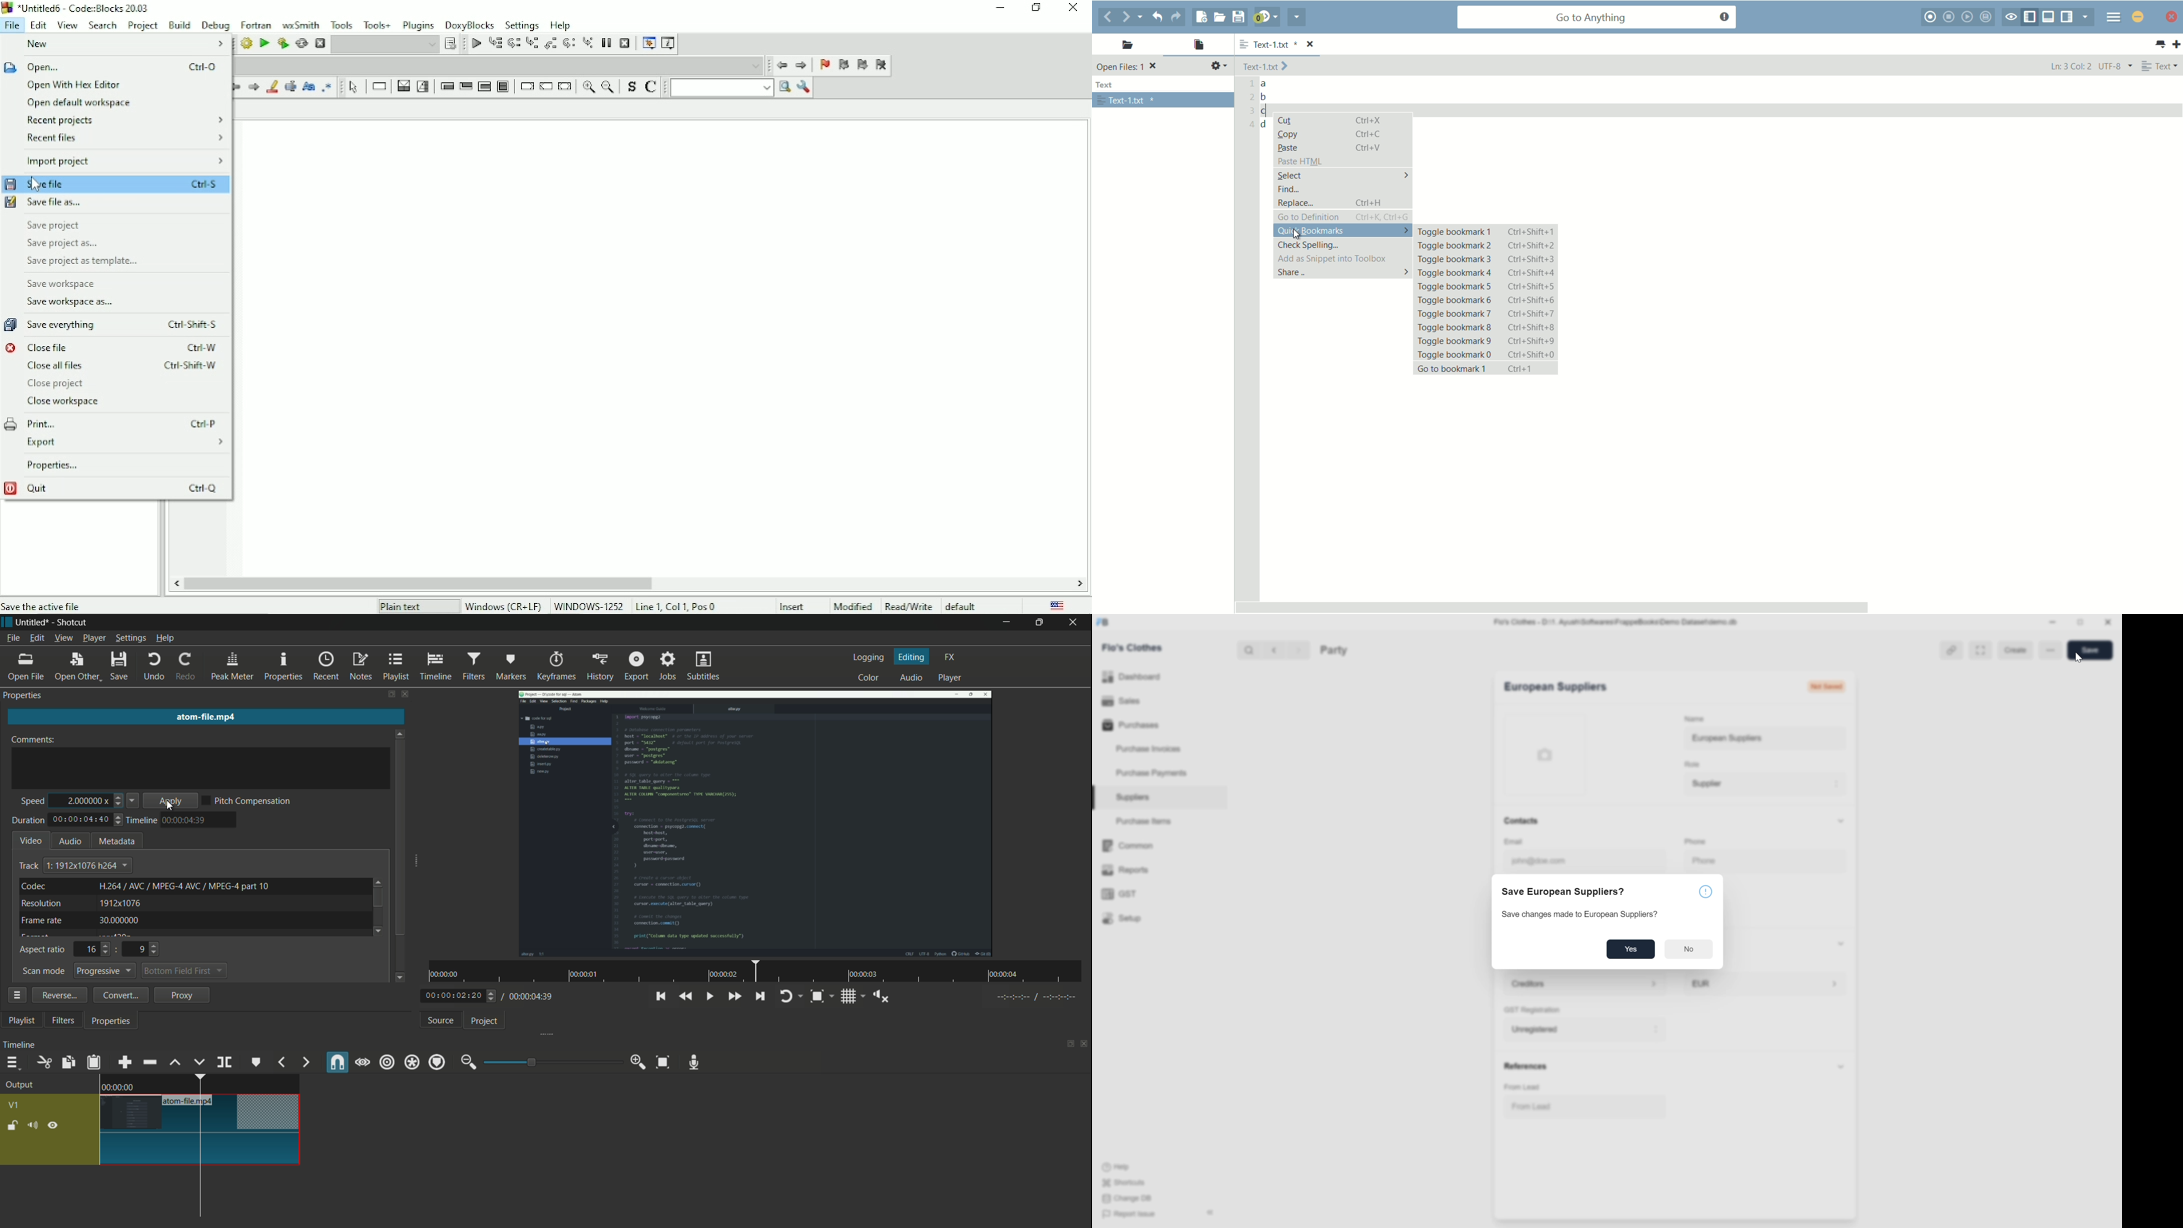  What do you see at coordinates (913, 657) in the screenshot?
I see `editing` at bounding box center [913, 657].